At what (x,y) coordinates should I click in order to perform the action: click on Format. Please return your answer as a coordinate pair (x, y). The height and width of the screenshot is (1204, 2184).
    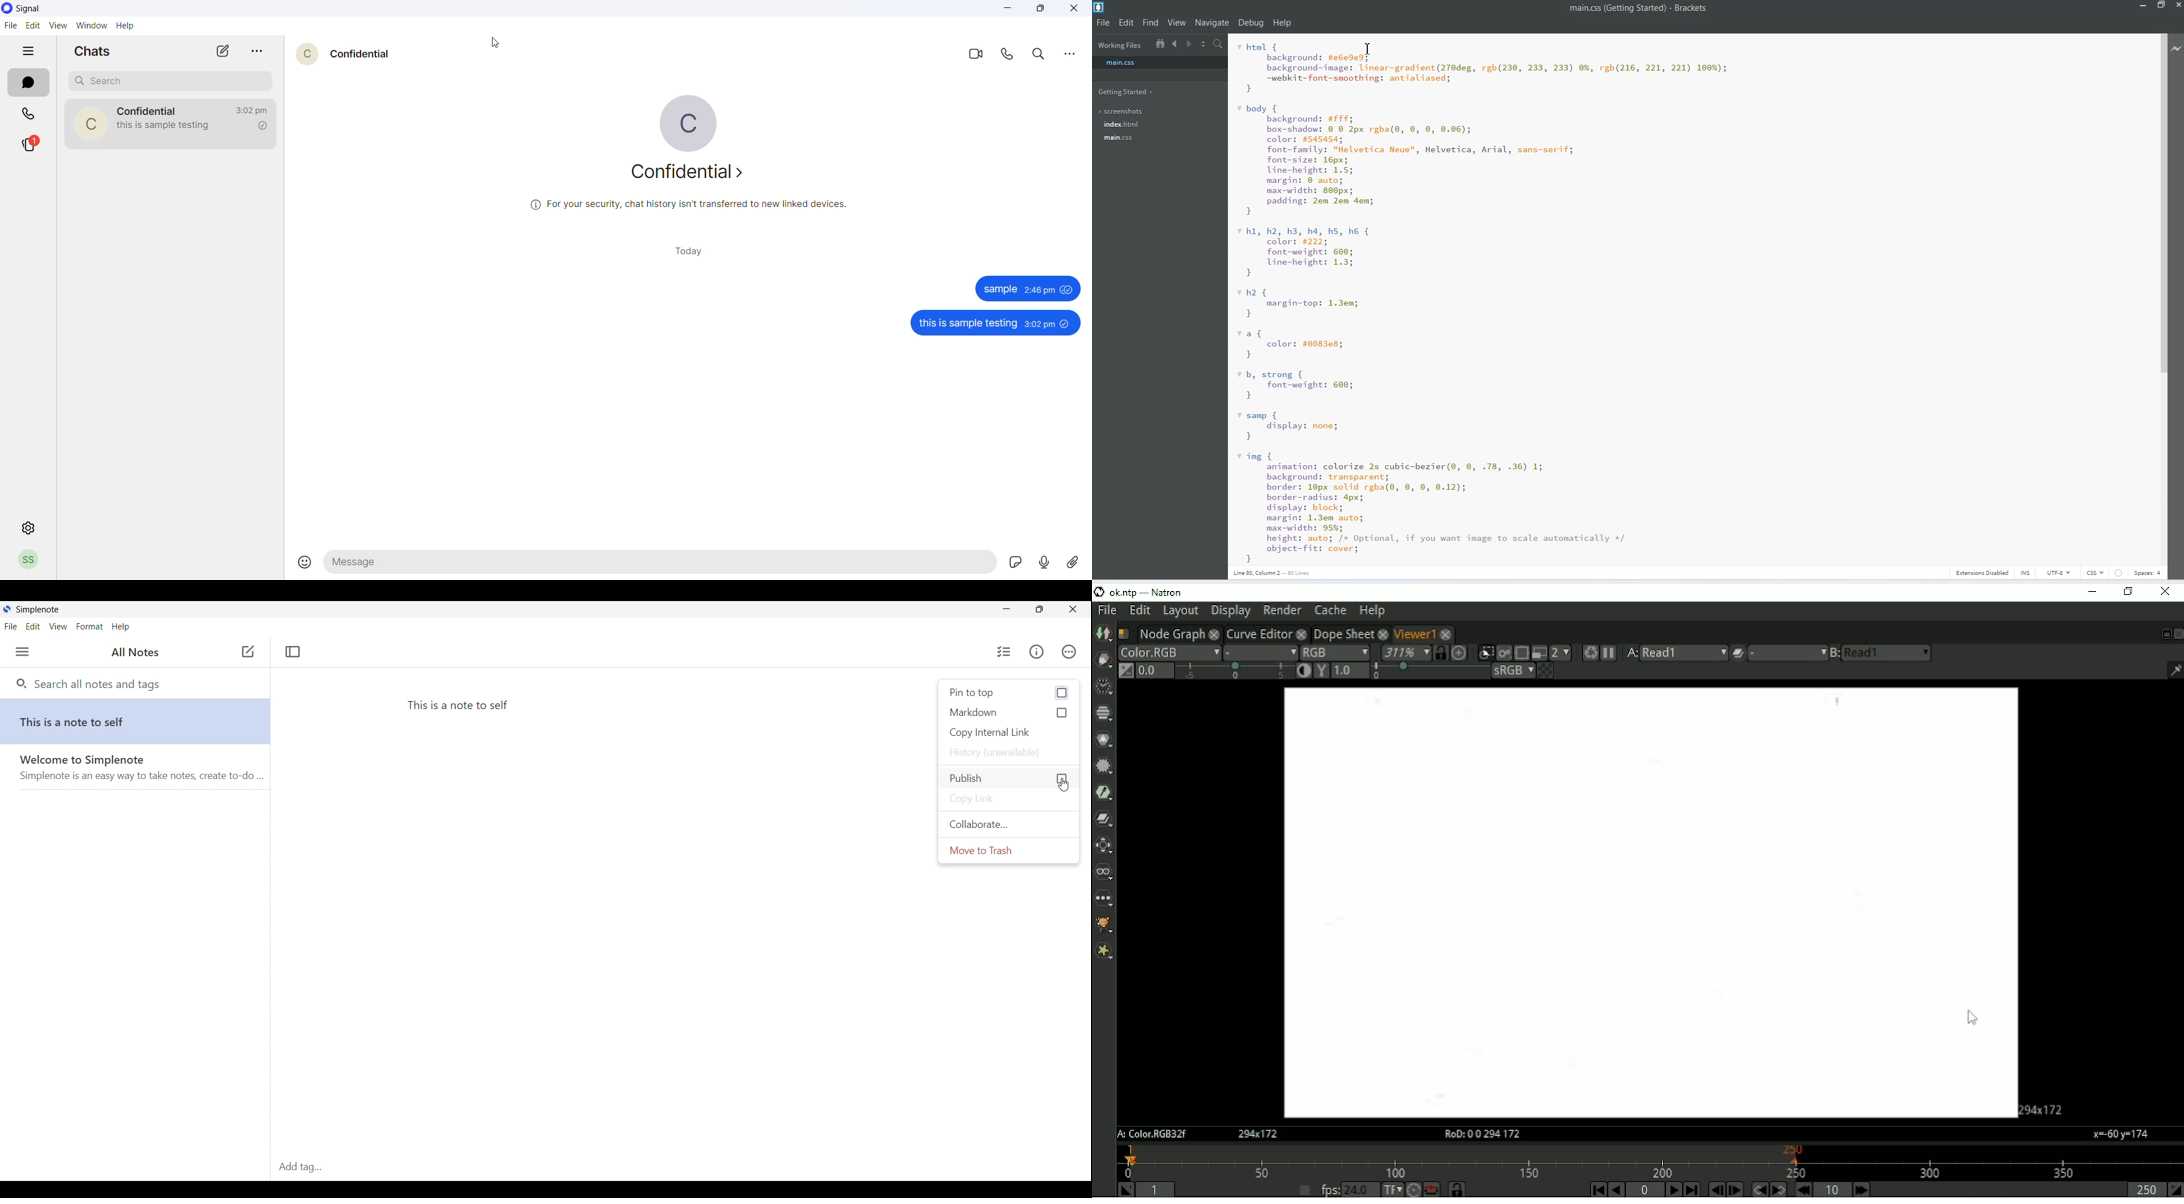
    Looking at the image, I should click on (90, 627).